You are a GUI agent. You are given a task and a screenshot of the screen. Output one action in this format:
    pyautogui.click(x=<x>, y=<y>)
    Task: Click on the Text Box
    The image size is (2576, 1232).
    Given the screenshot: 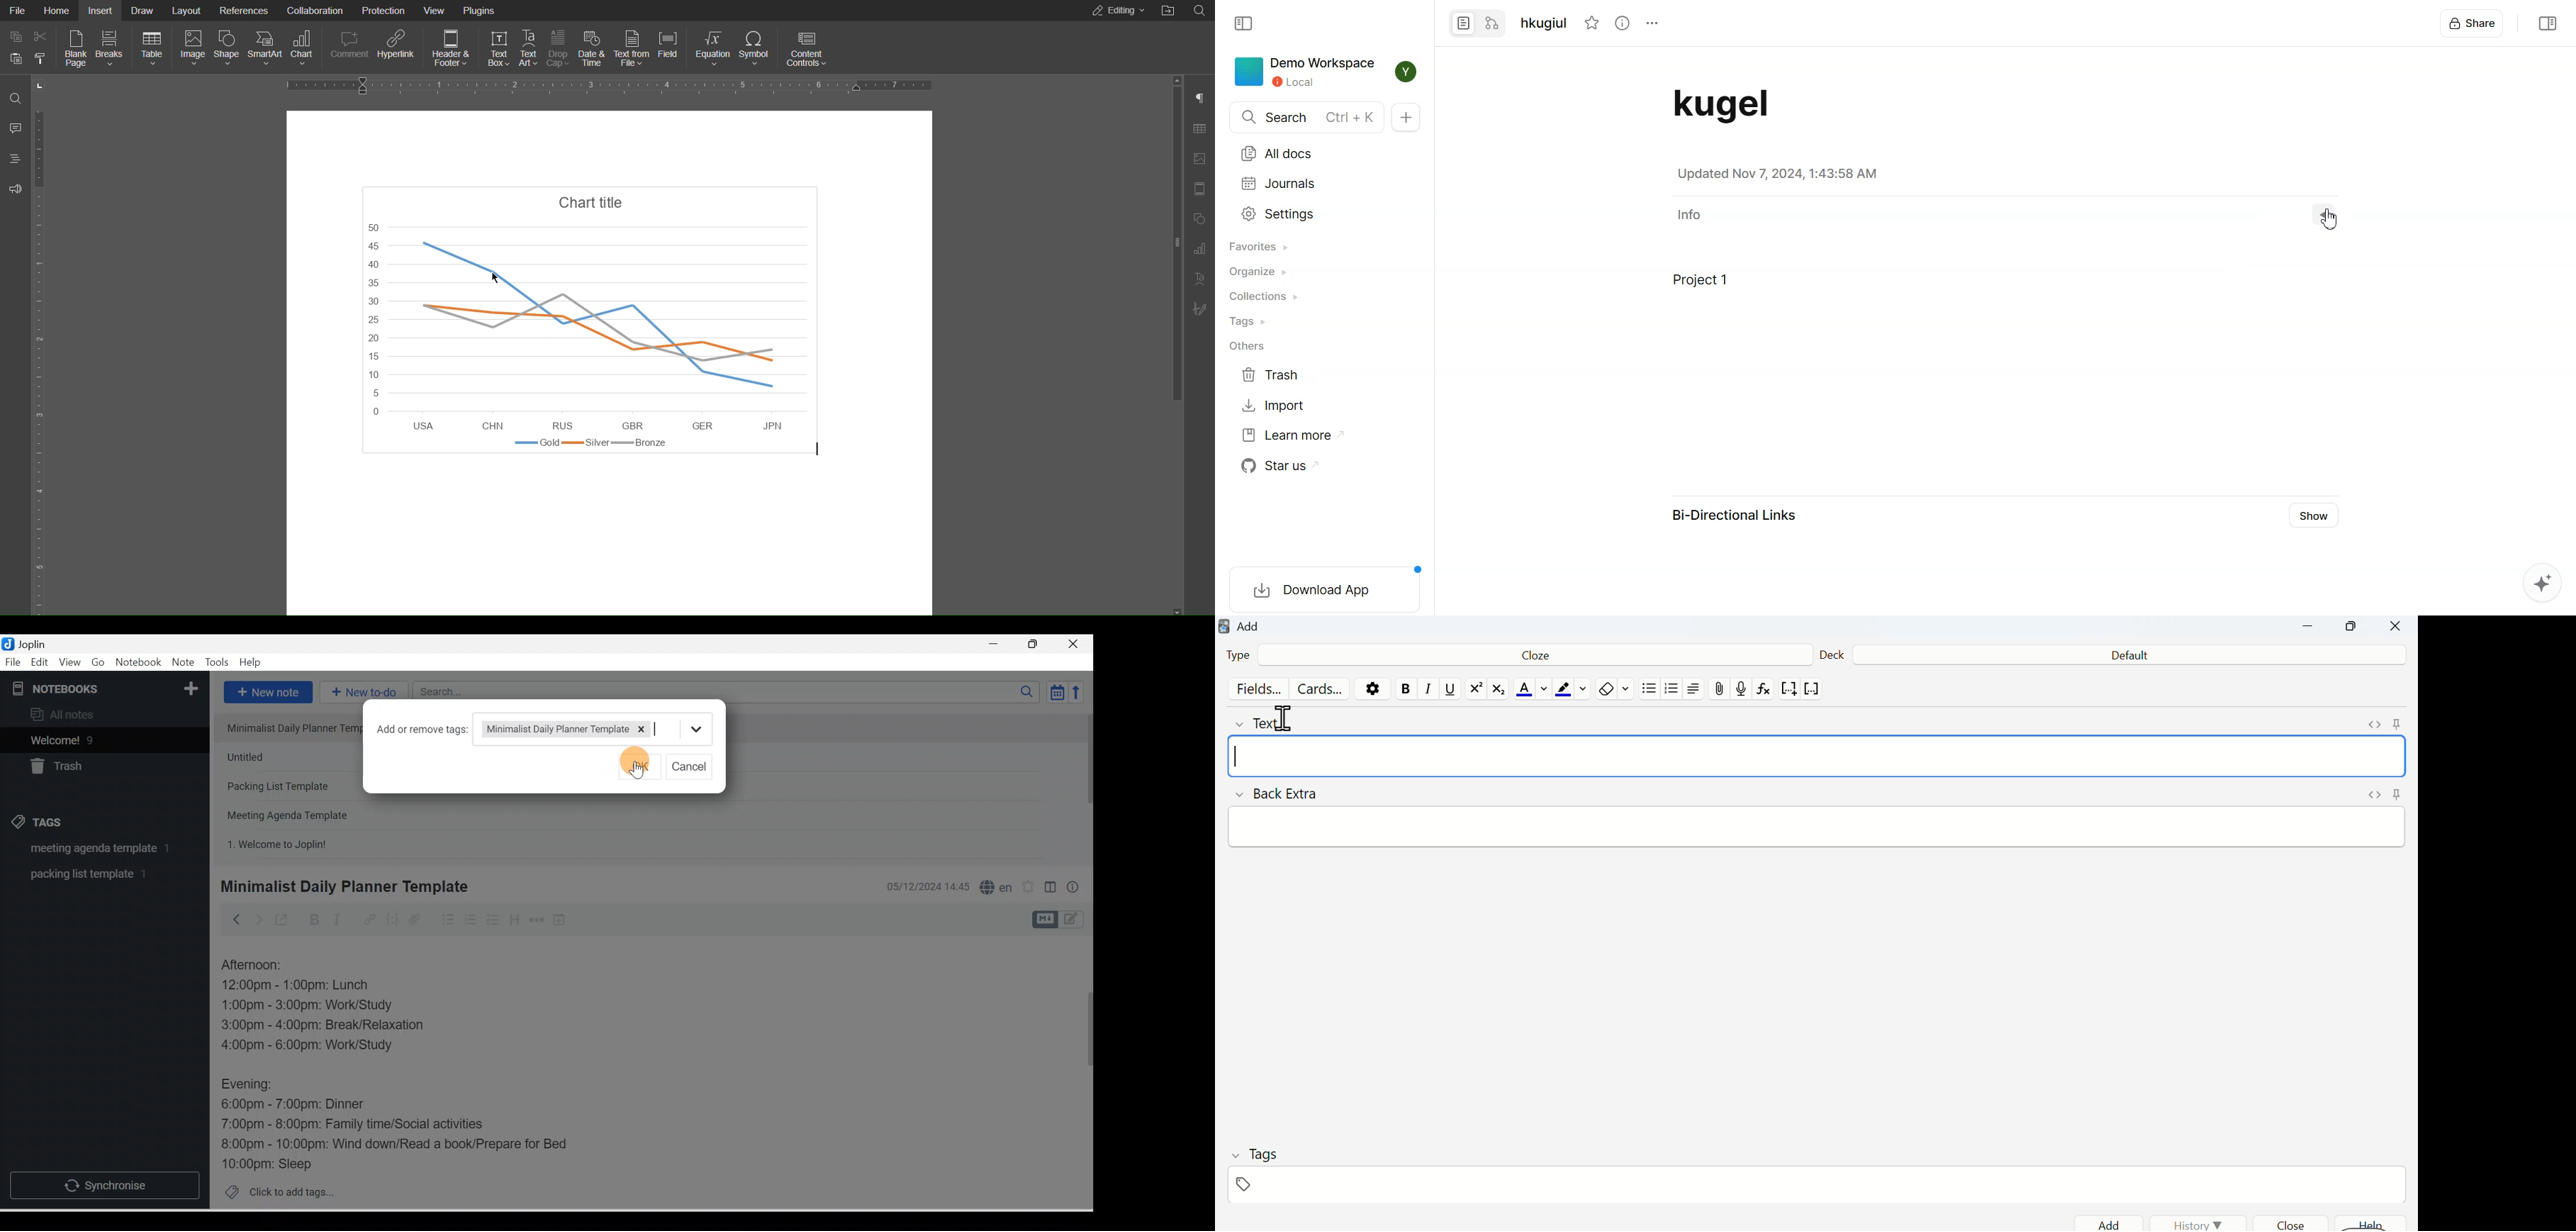 What is the action you would take?
    pyautogui.click(x=497, y=47)
    